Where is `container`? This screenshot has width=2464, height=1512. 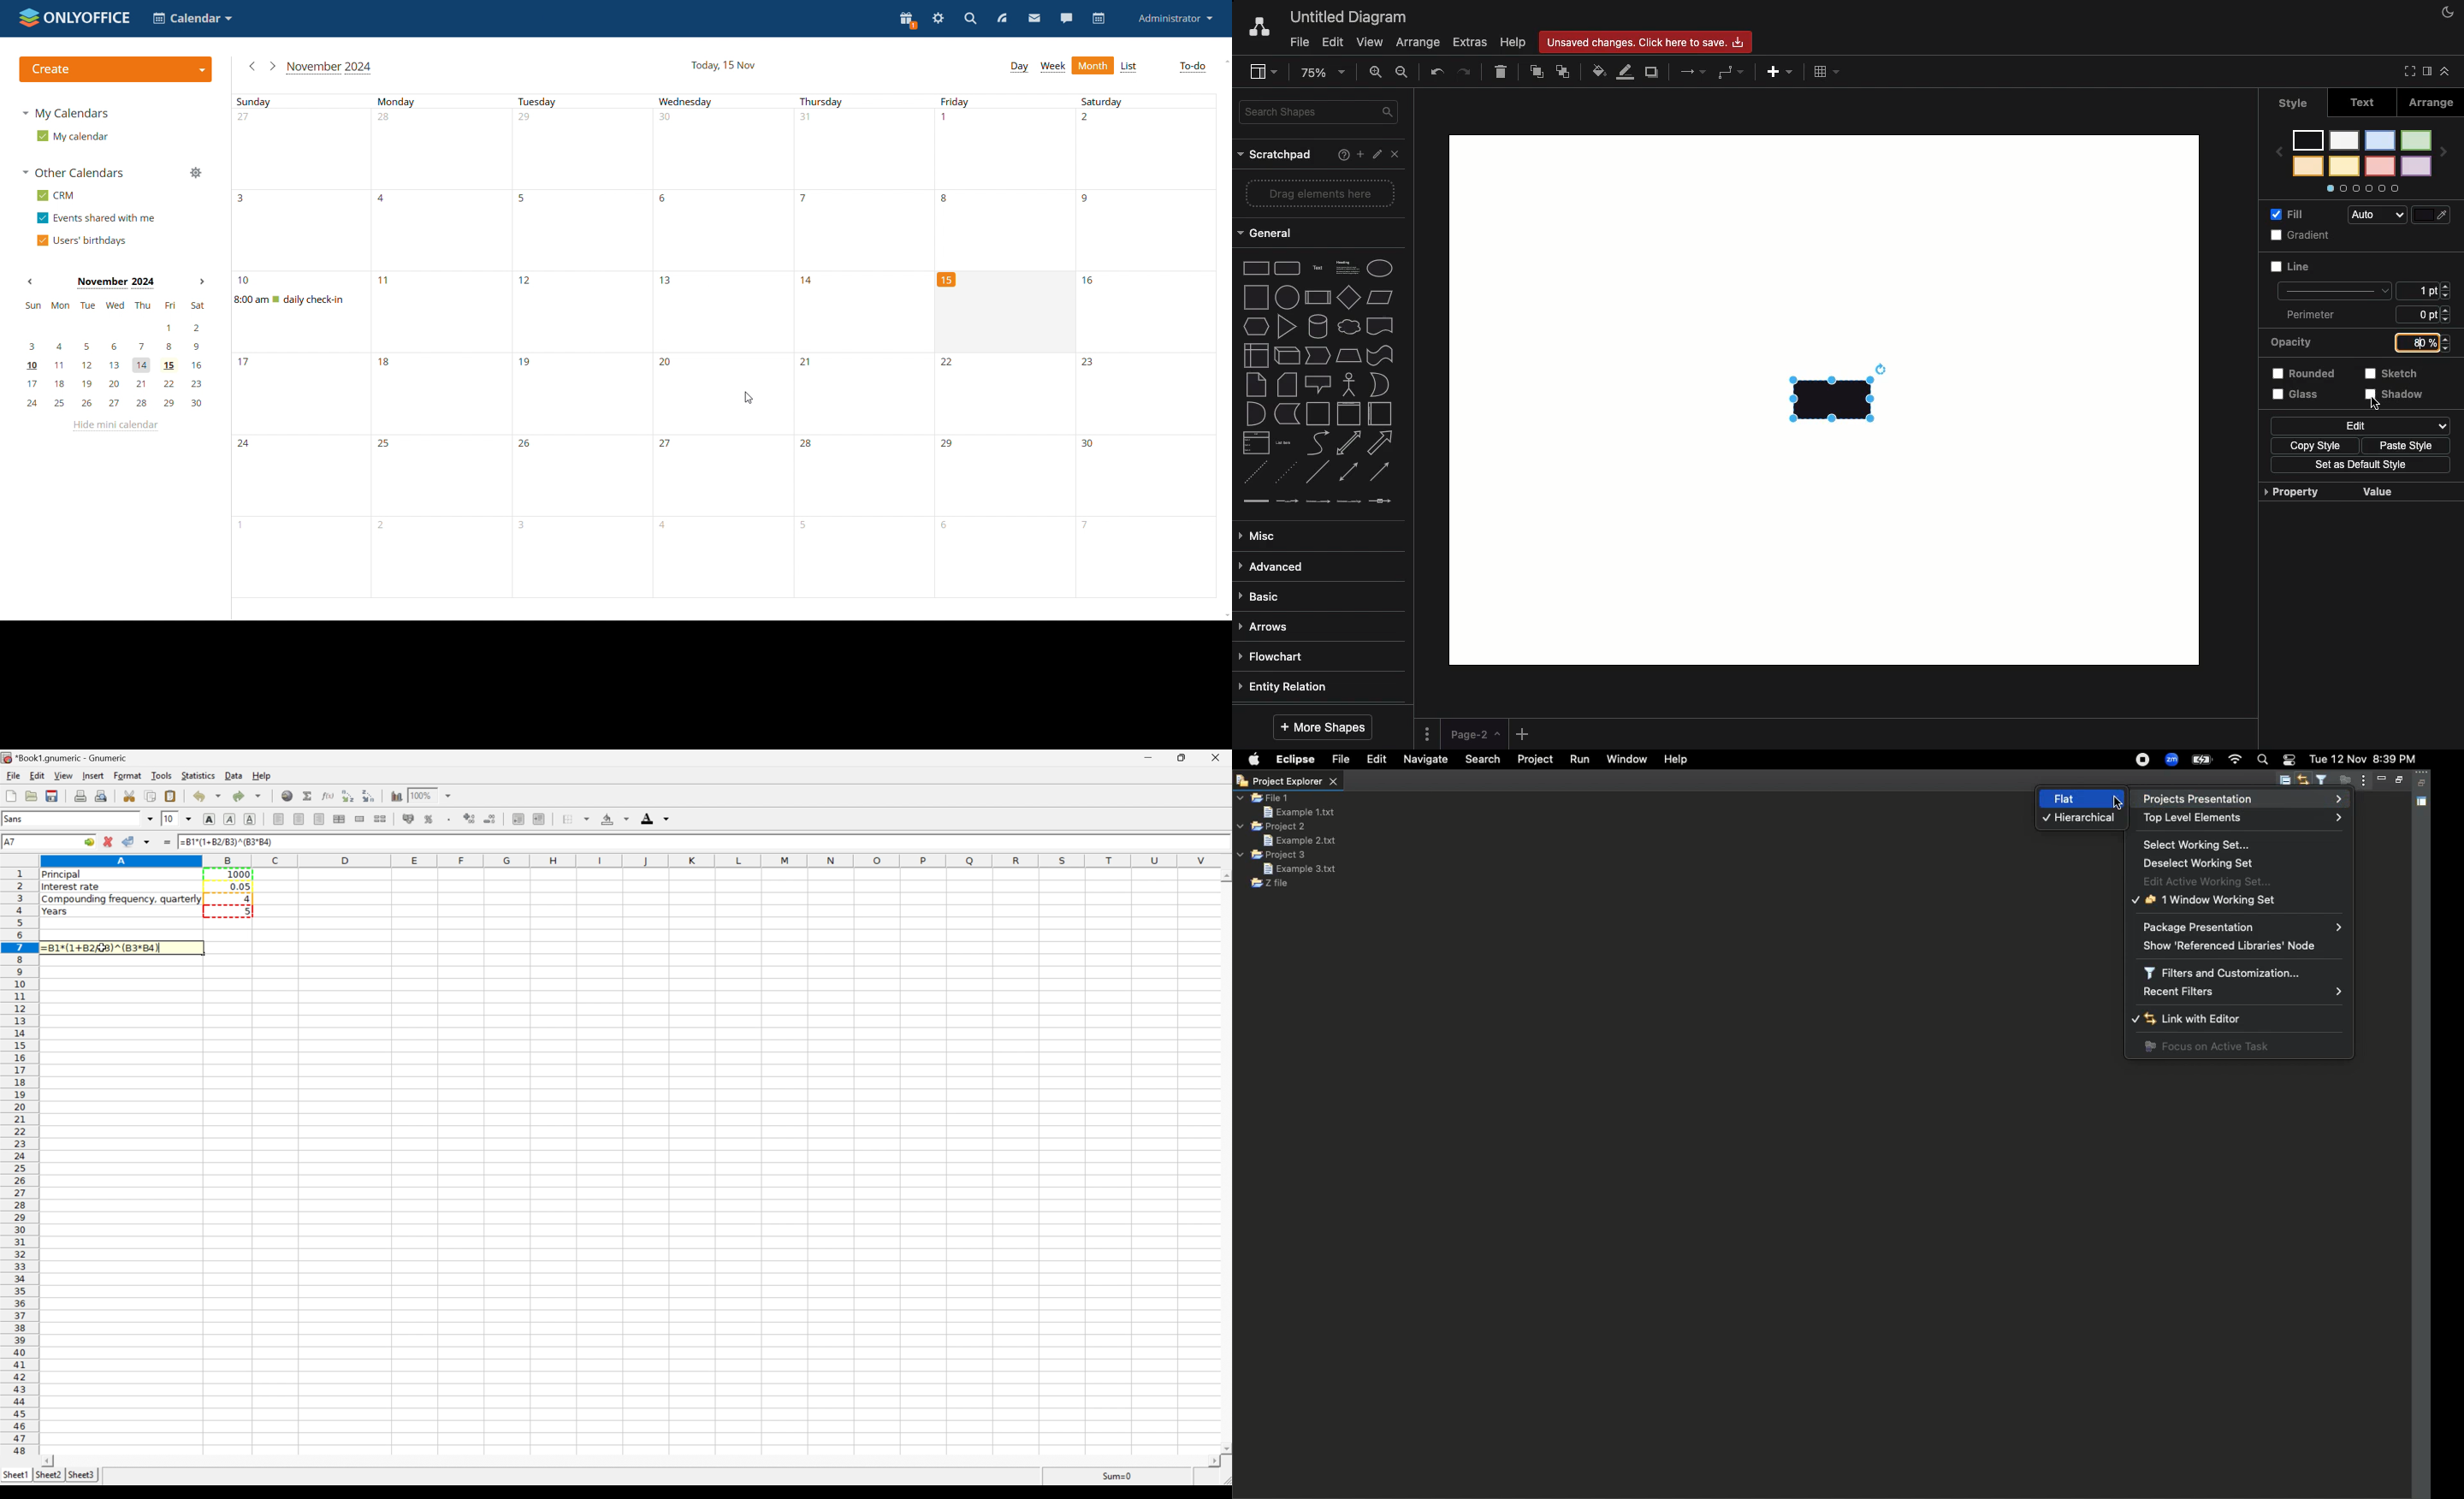 container is located at coordinates (1318, 412).